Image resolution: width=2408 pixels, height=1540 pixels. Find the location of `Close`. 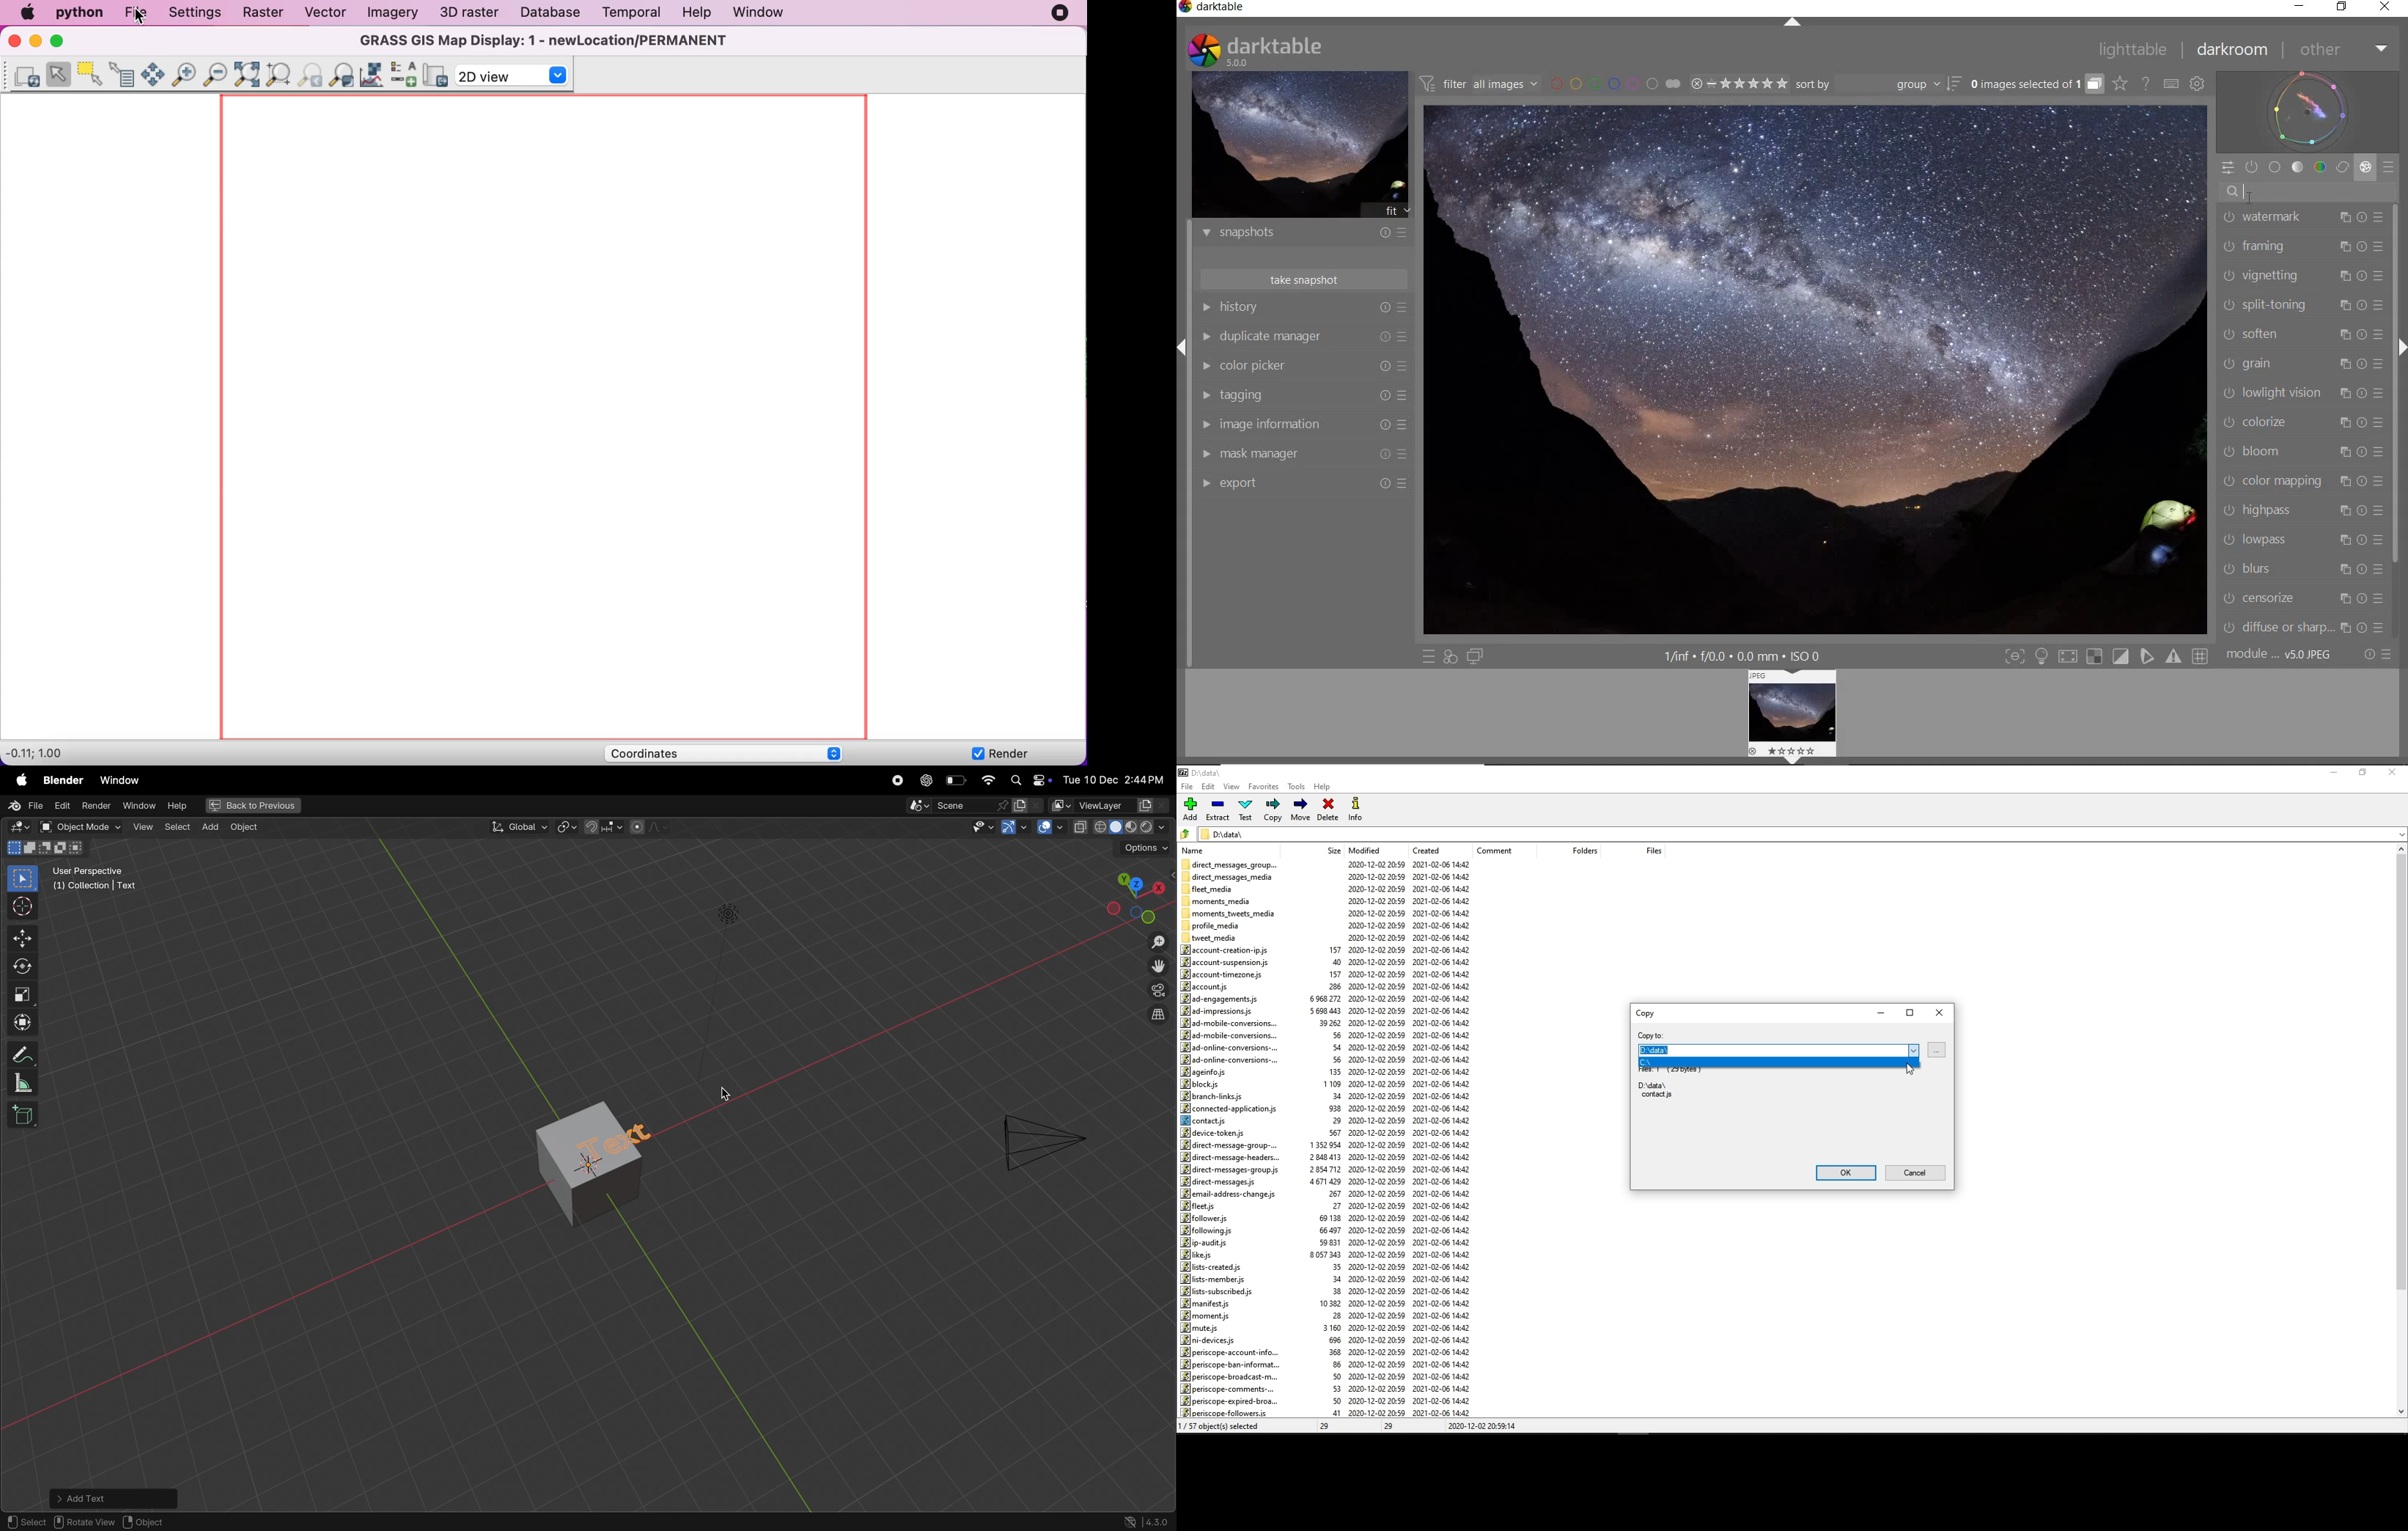

Close is located at coordinates (1940, 1012).